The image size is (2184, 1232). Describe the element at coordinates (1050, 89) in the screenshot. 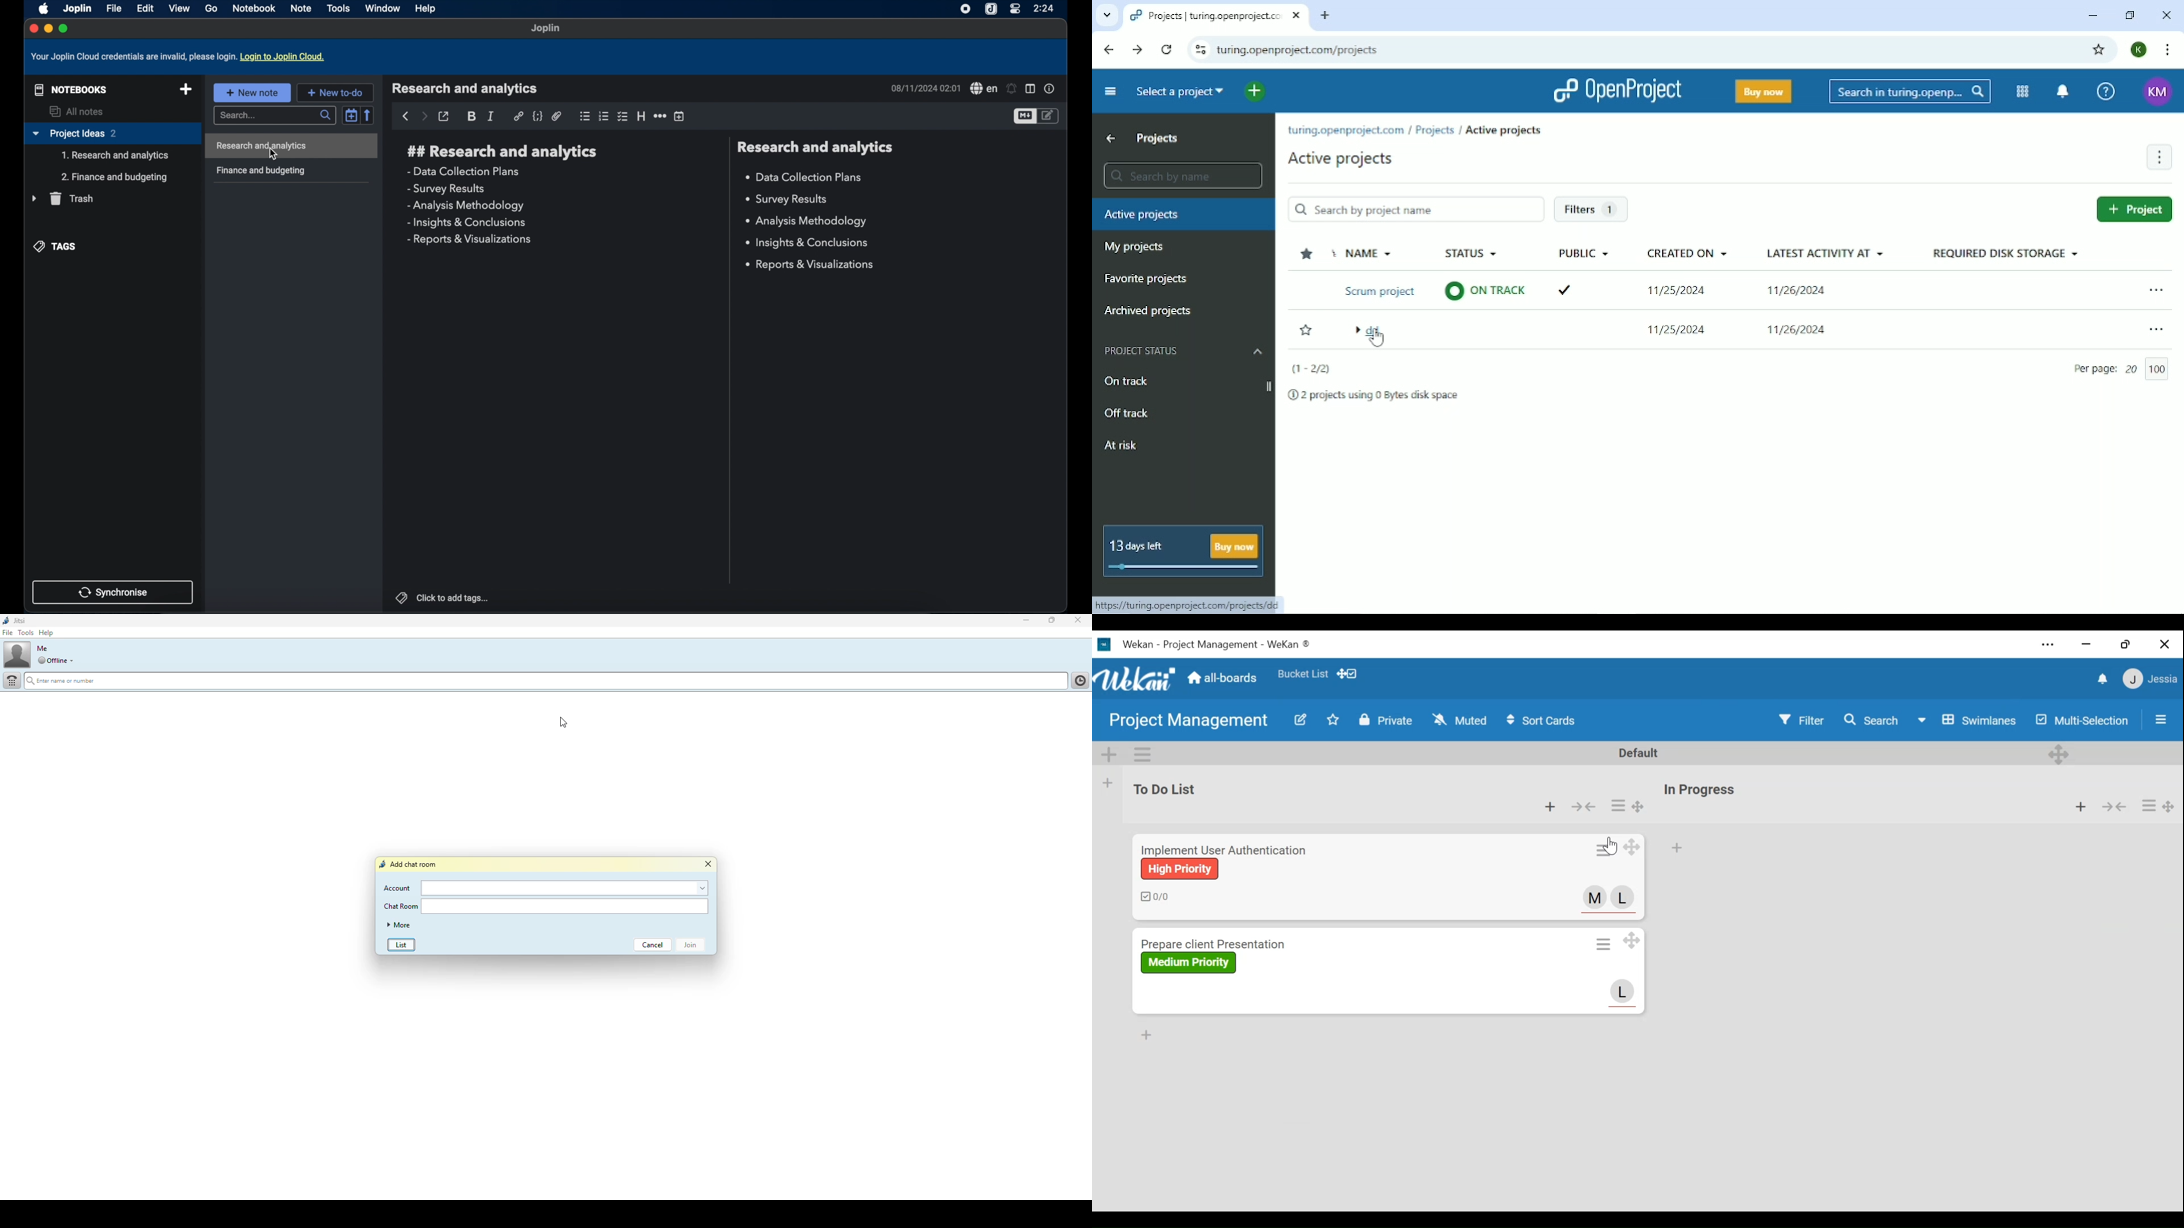

I see `note properties` at that location.